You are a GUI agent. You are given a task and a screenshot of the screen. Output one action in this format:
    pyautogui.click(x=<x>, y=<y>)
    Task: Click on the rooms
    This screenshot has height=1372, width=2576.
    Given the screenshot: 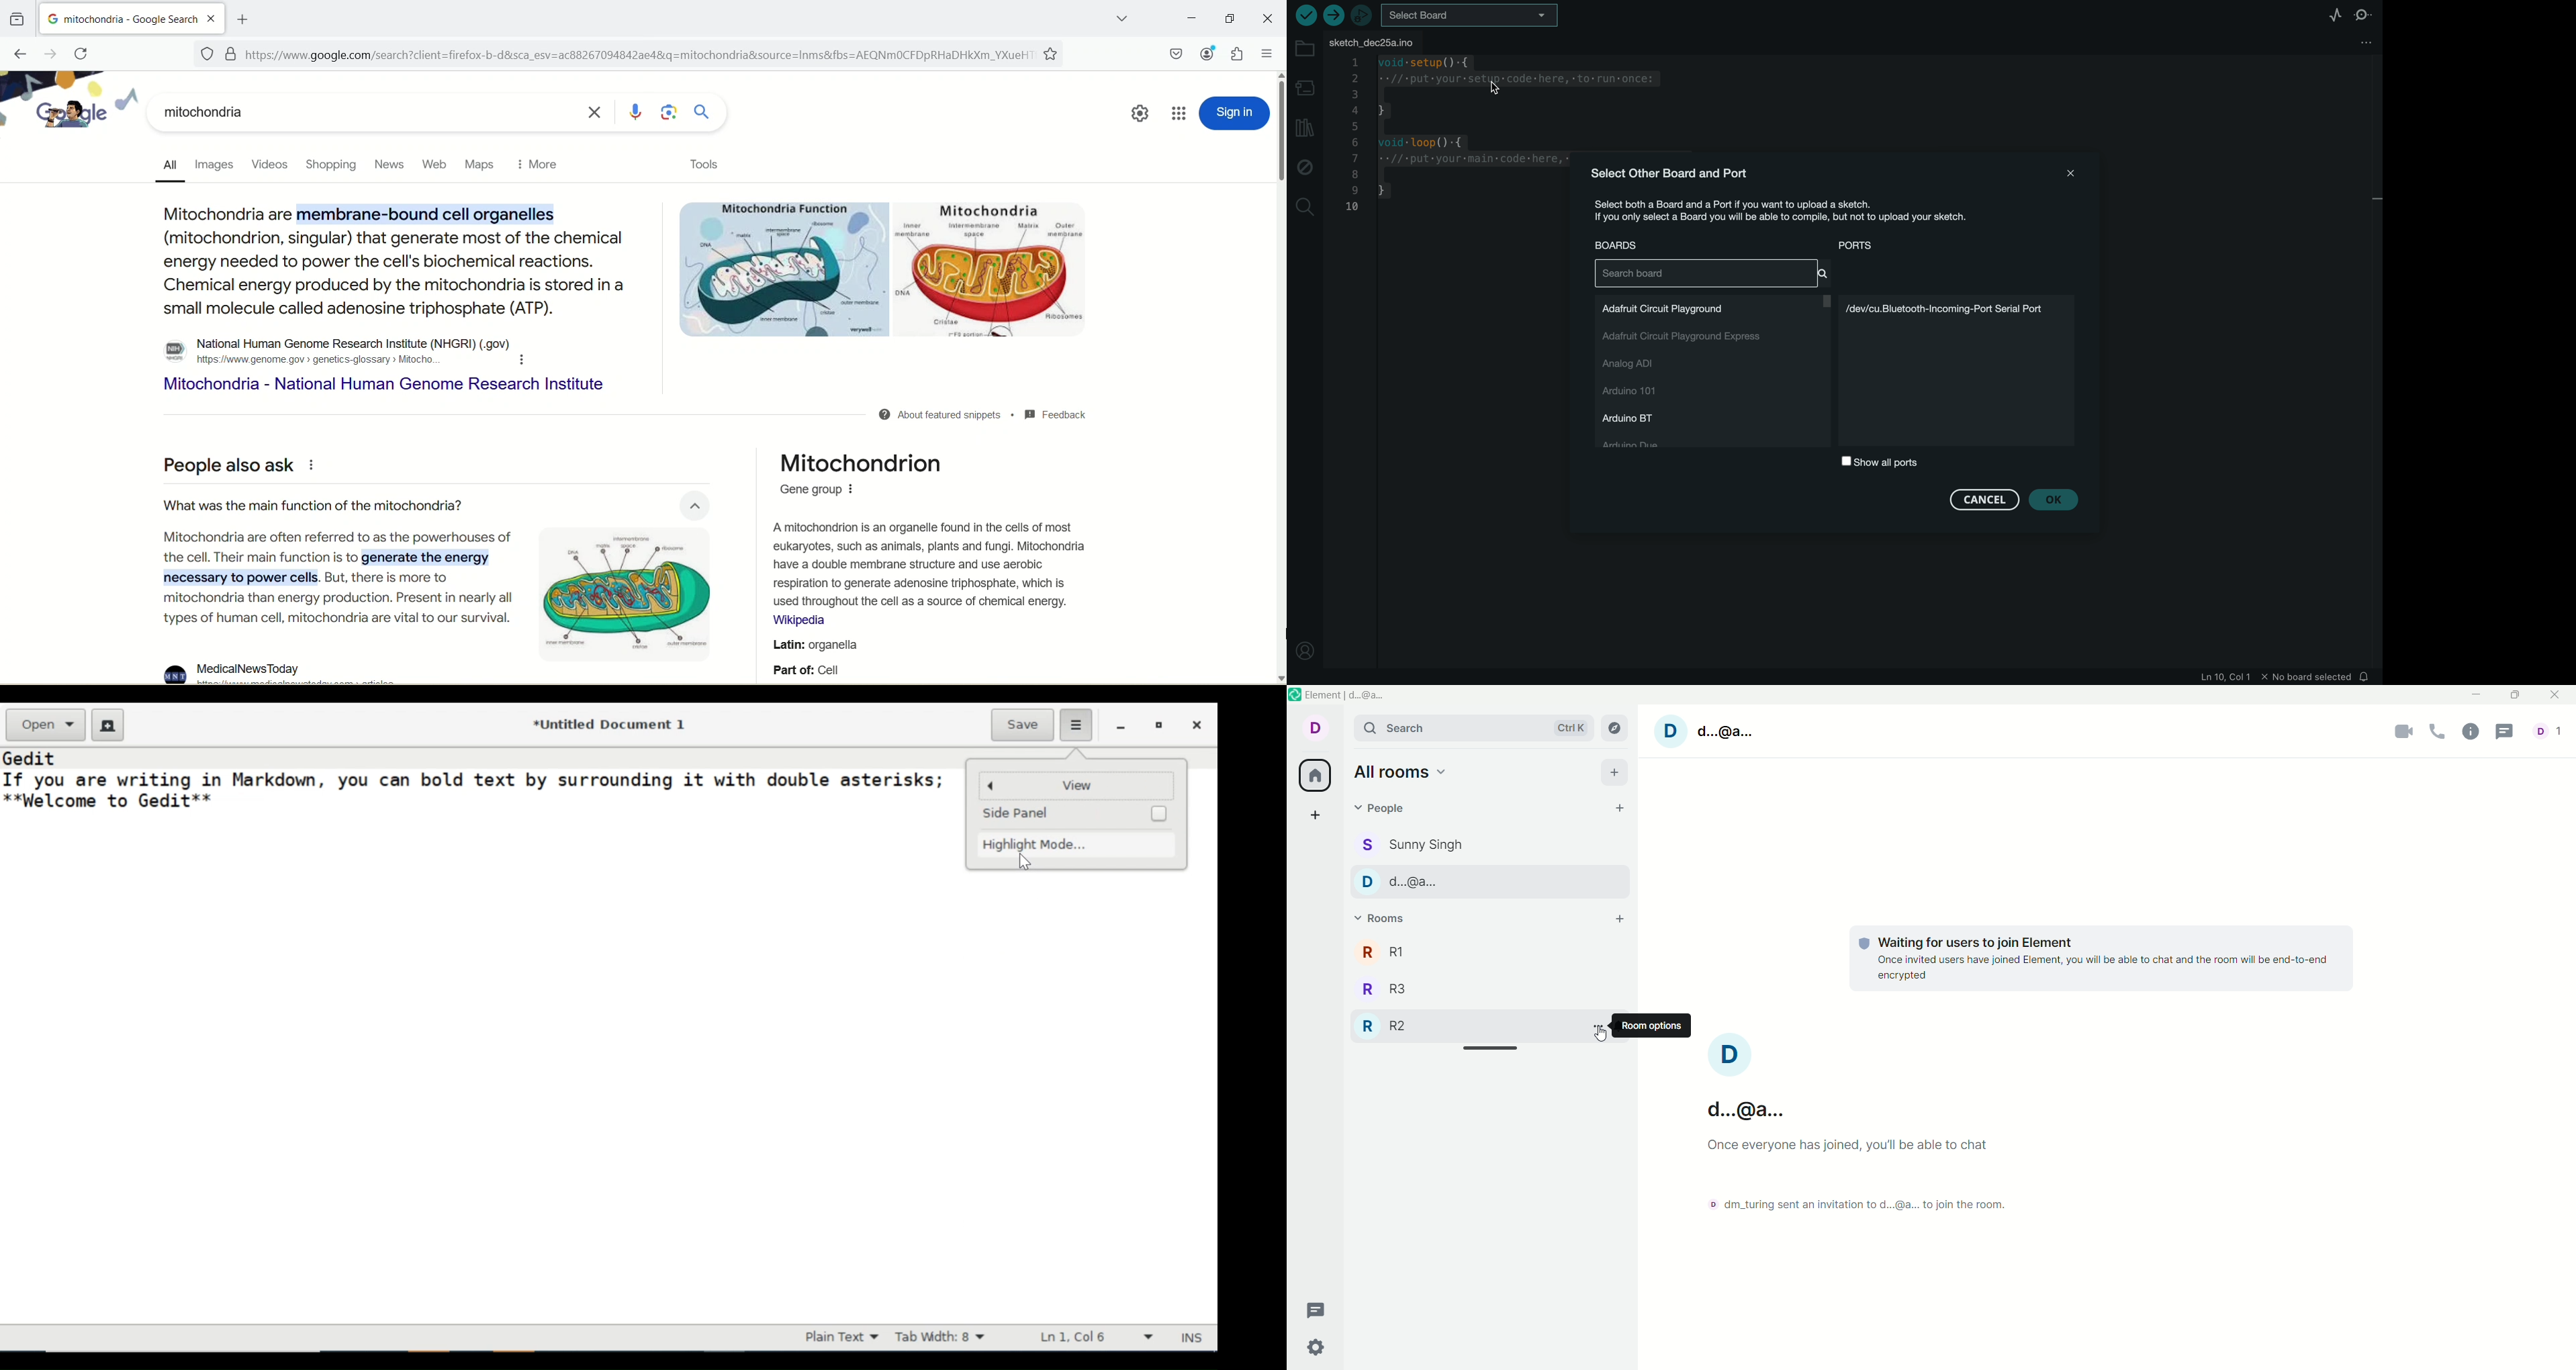 What is the action you would take?
    pyautogui.click(x=1385, y=920)
    